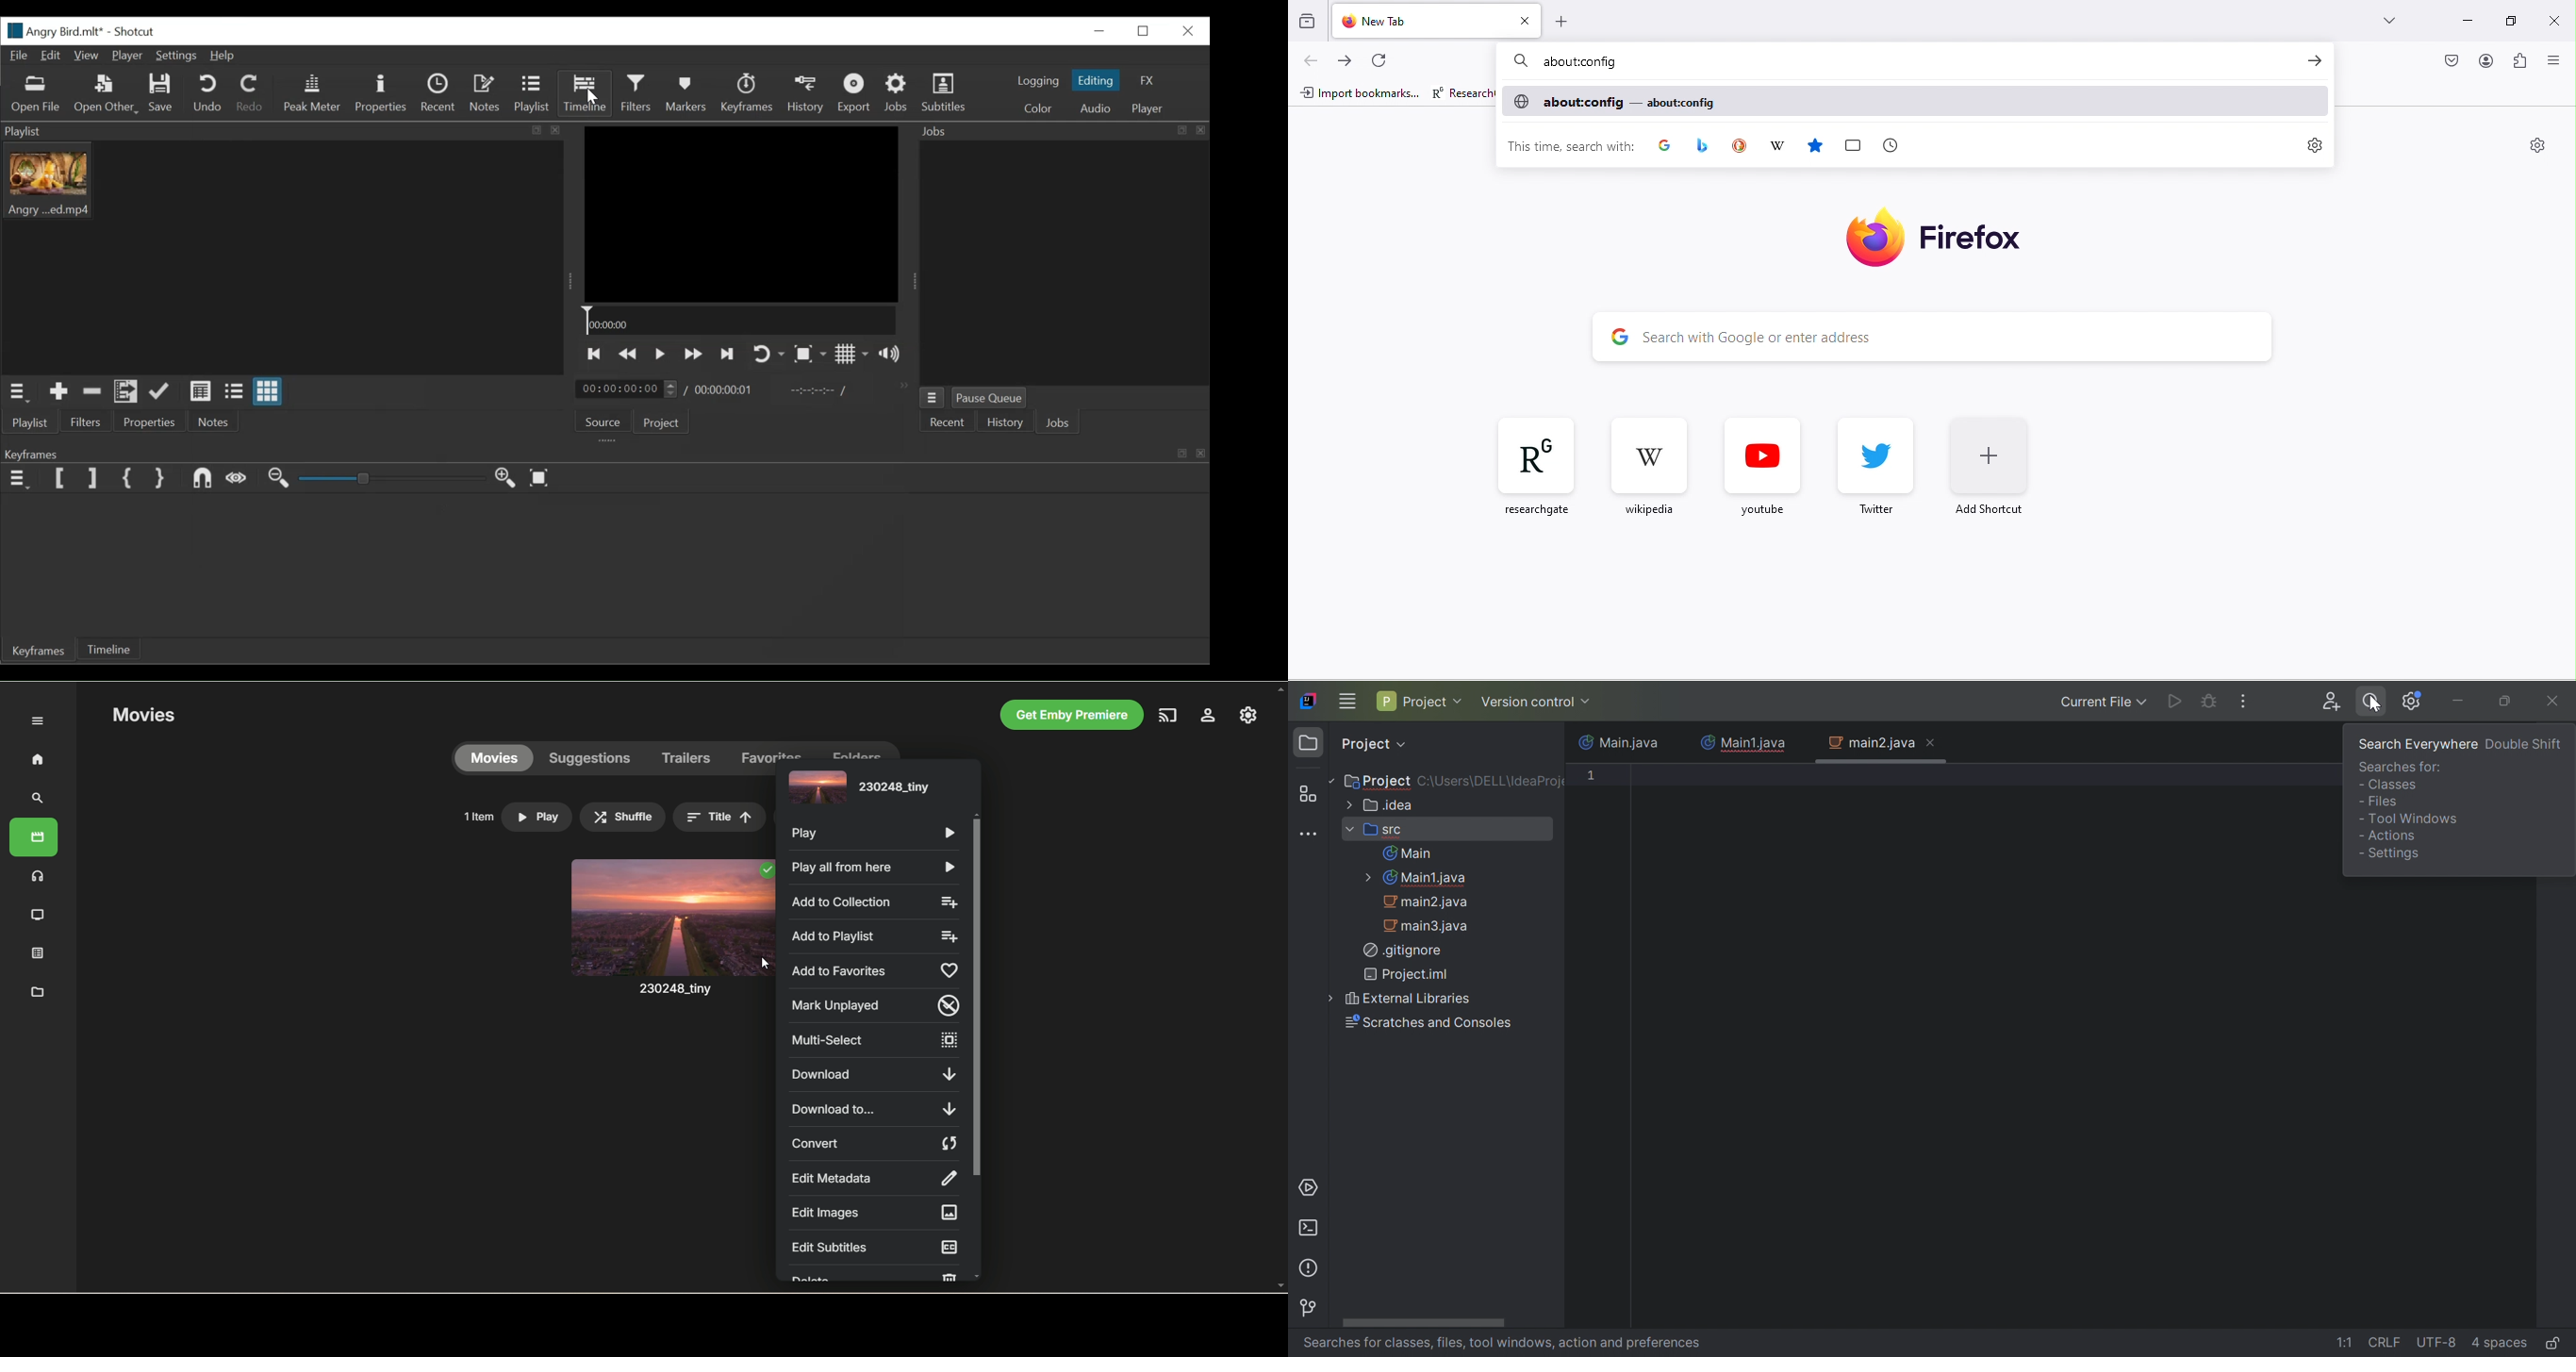  Describe the element at coordinates (687, 93) in the screenshot. I see `Markers` at that location.